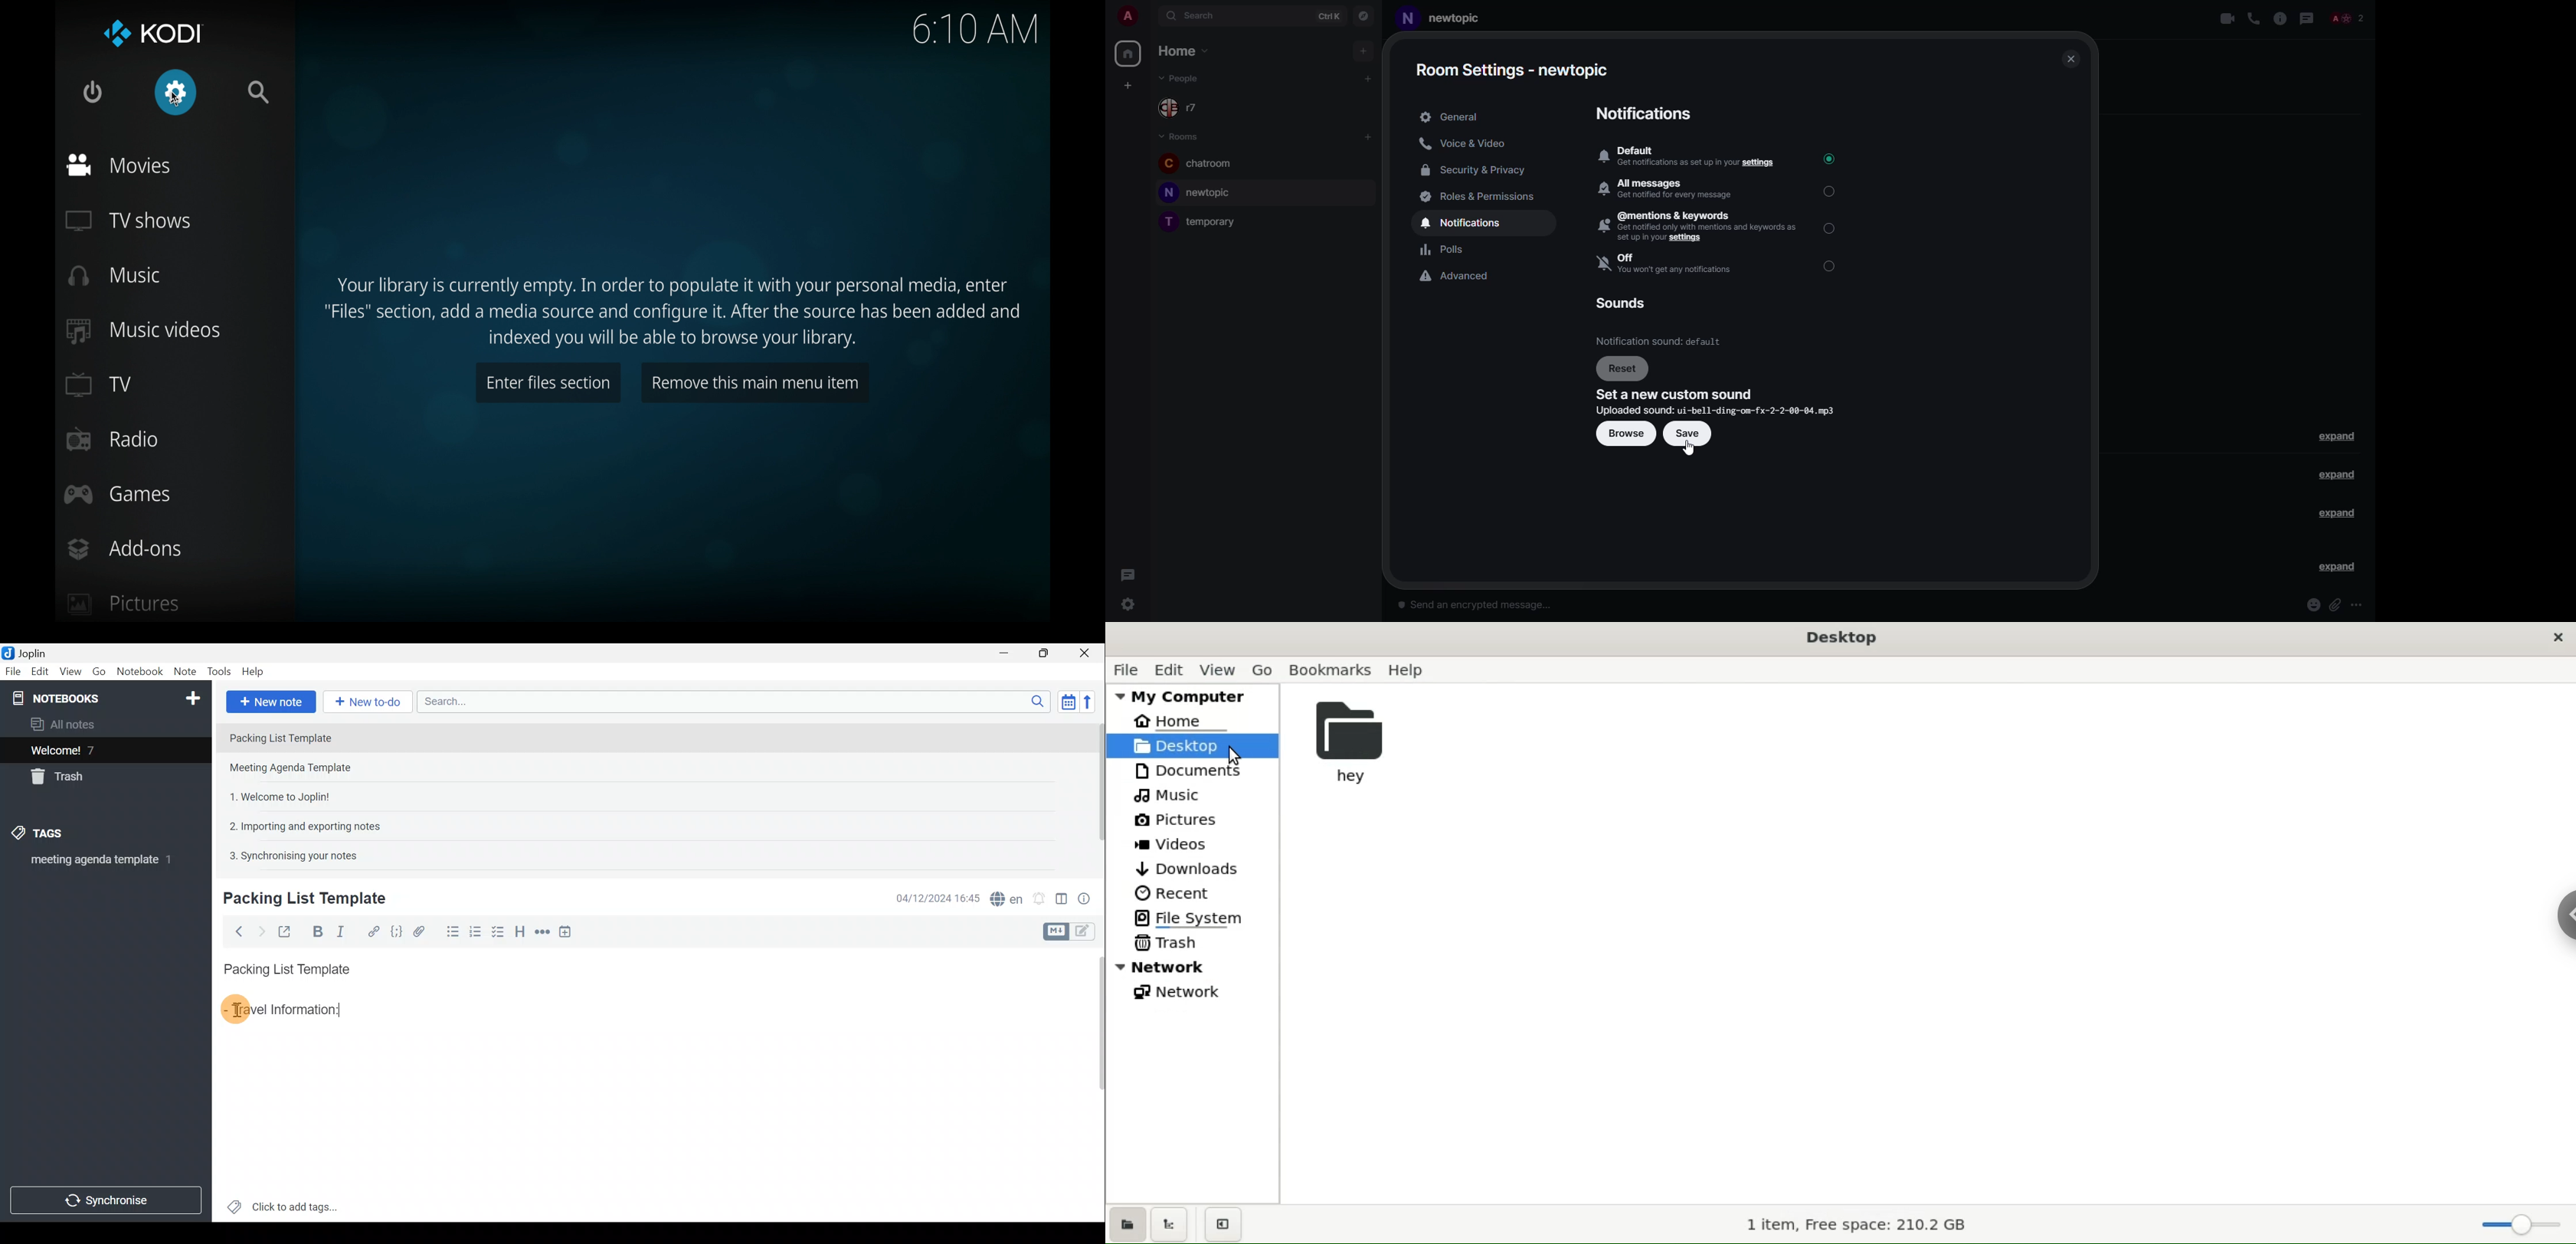 Image resolution: width=2576 pixels, height=1260 pixels. I want to click on attach, so click(2336, 605).